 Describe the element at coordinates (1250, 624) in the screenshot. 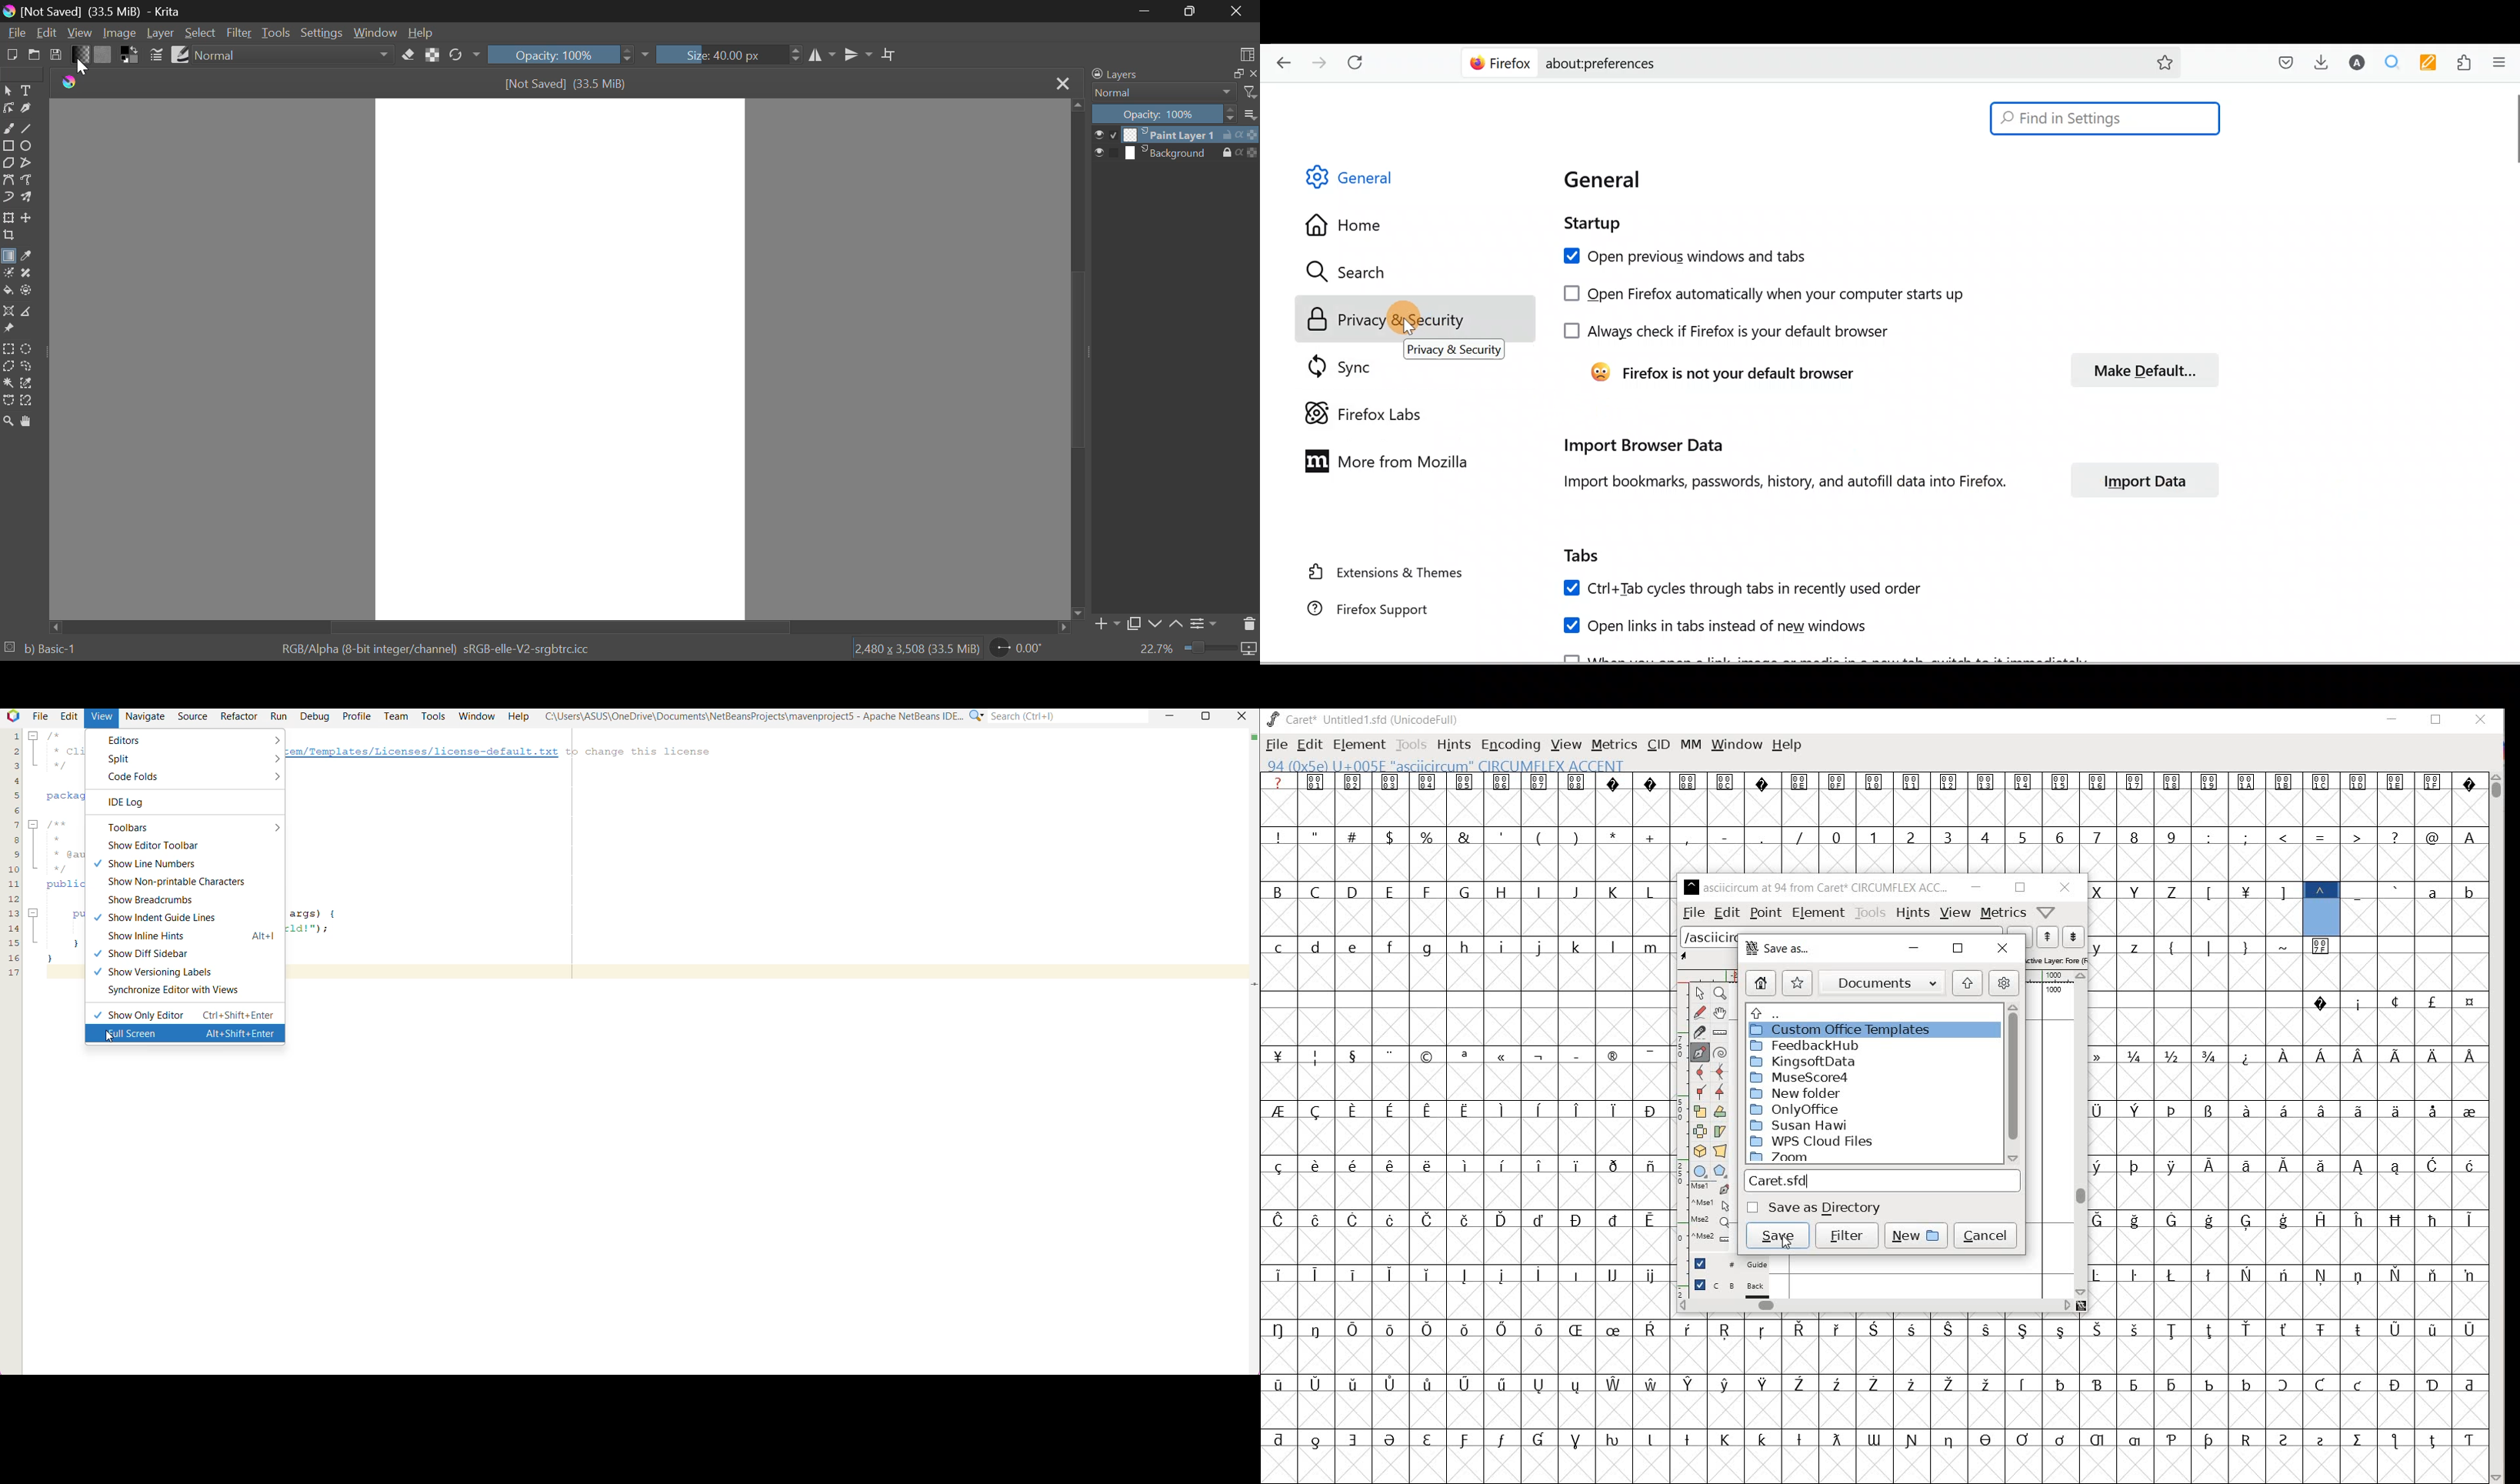

I see `Delete Layer` at that location.